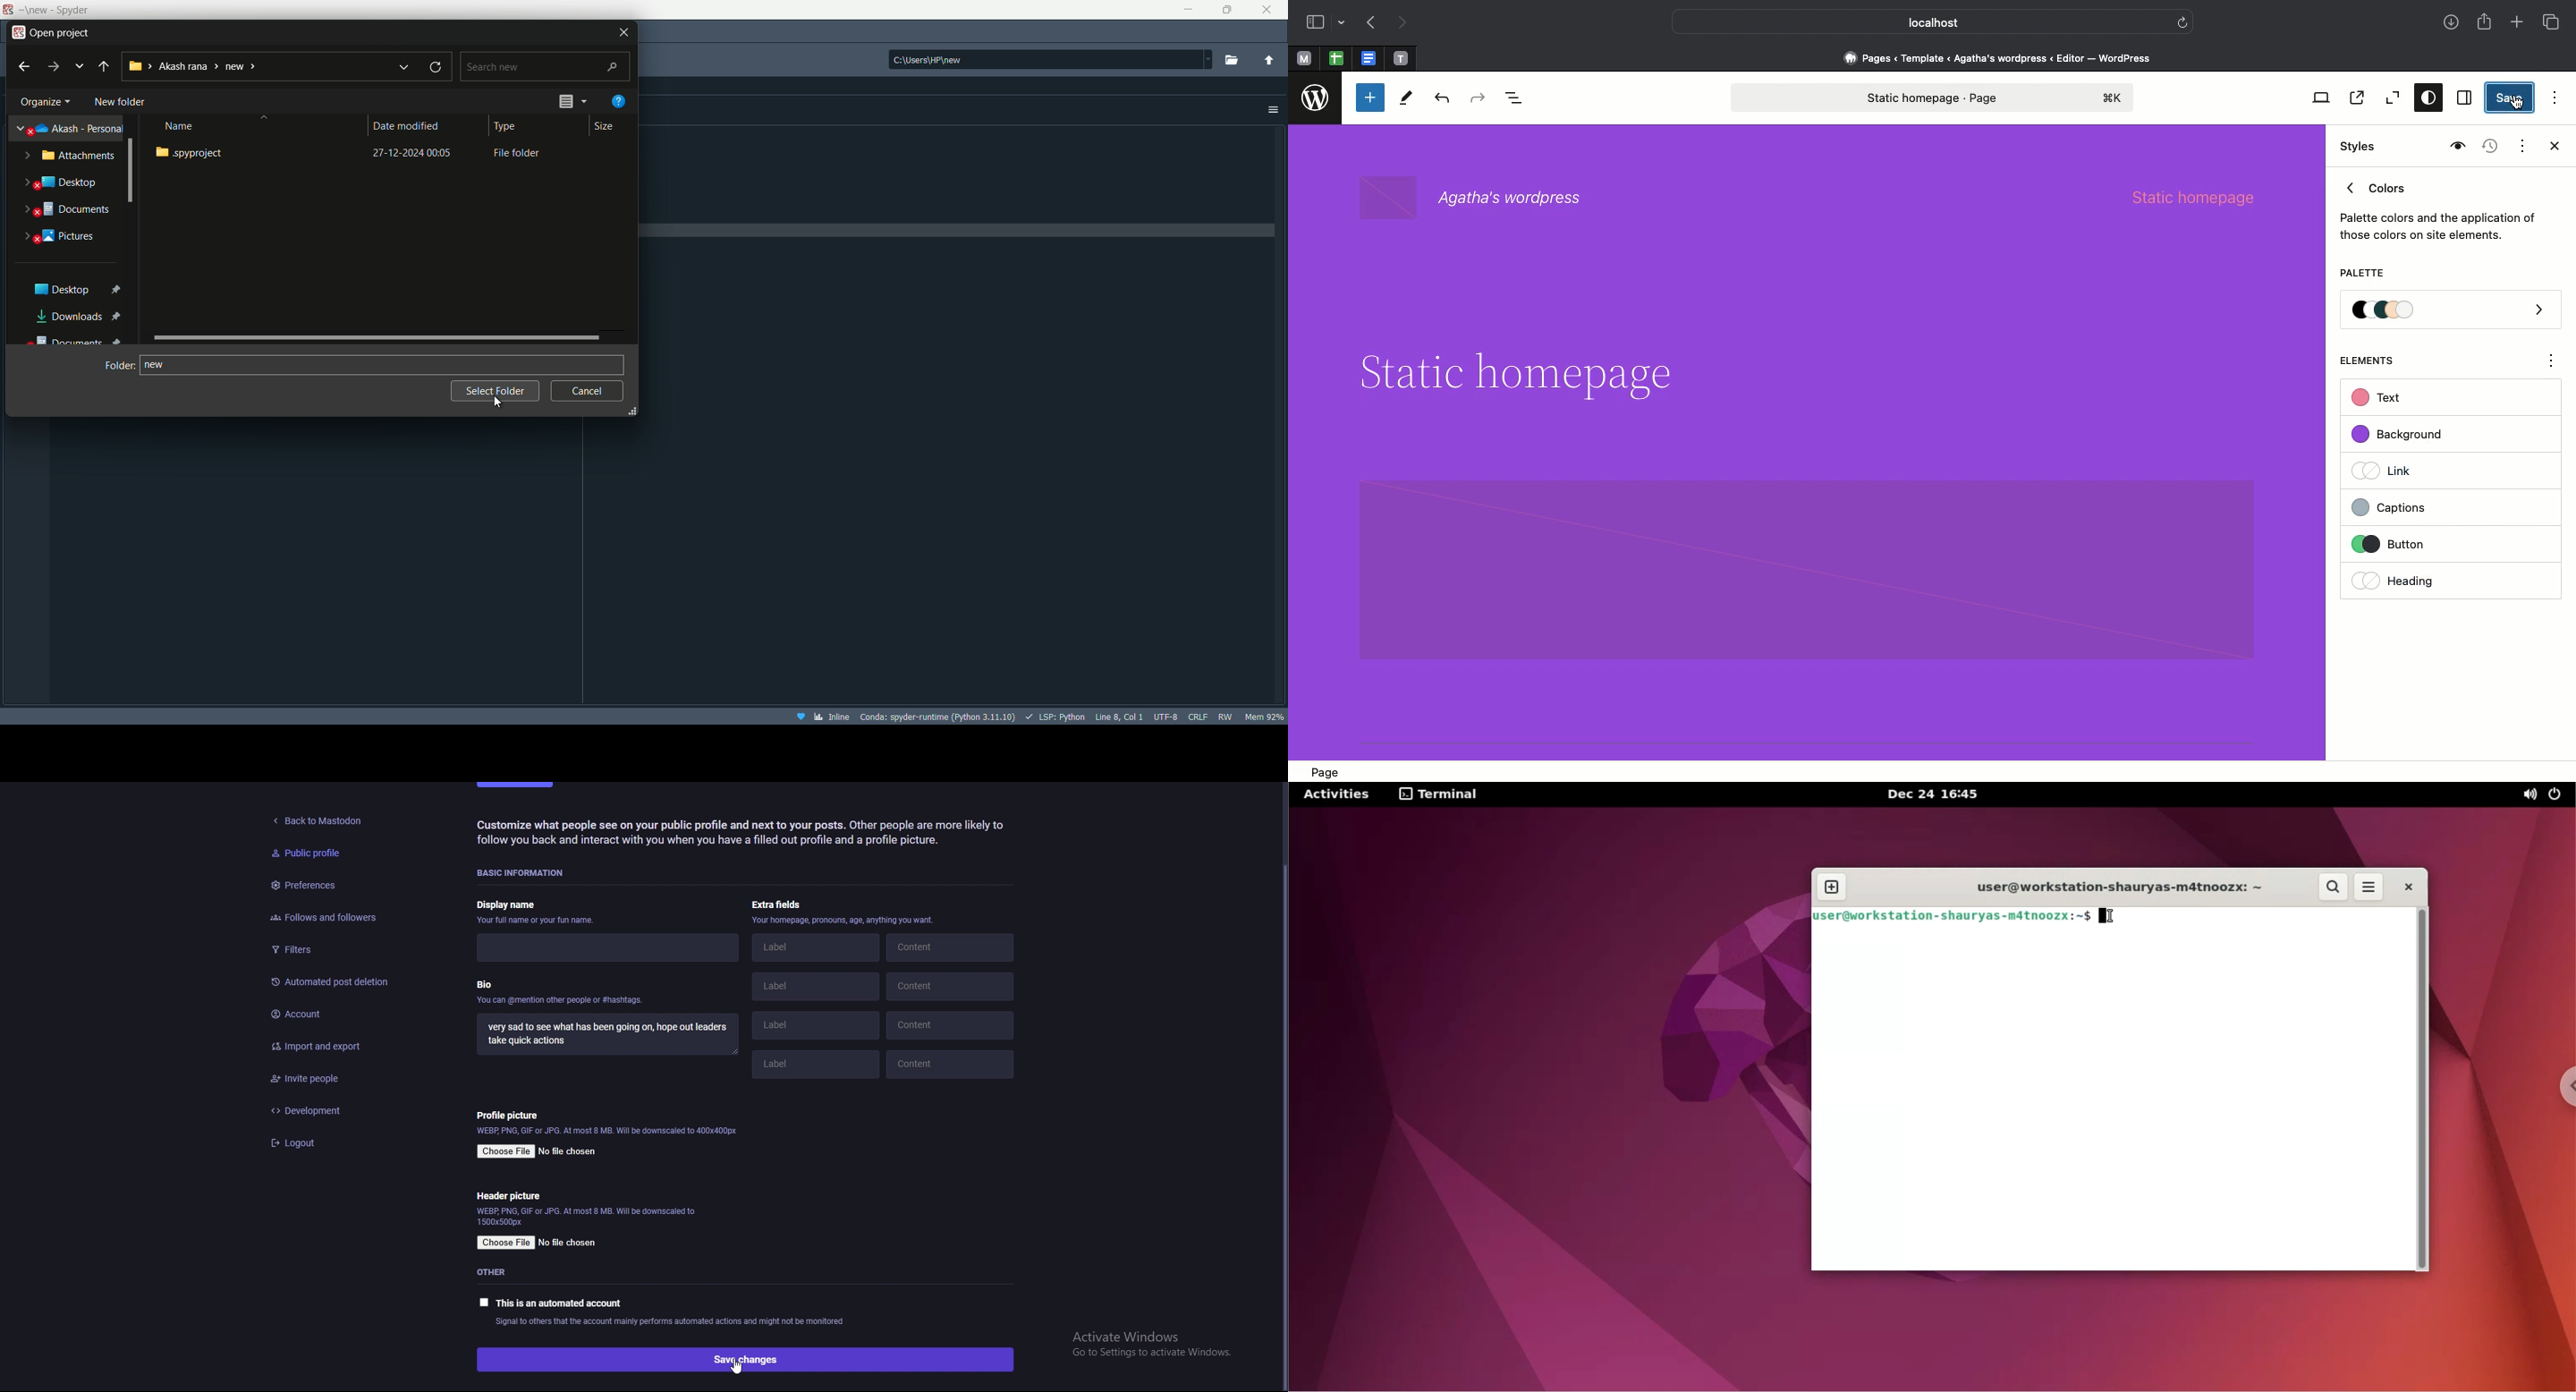 The width and height of the screenshot is (2576, 1400). I want to click on Share, so click(2486, 21).